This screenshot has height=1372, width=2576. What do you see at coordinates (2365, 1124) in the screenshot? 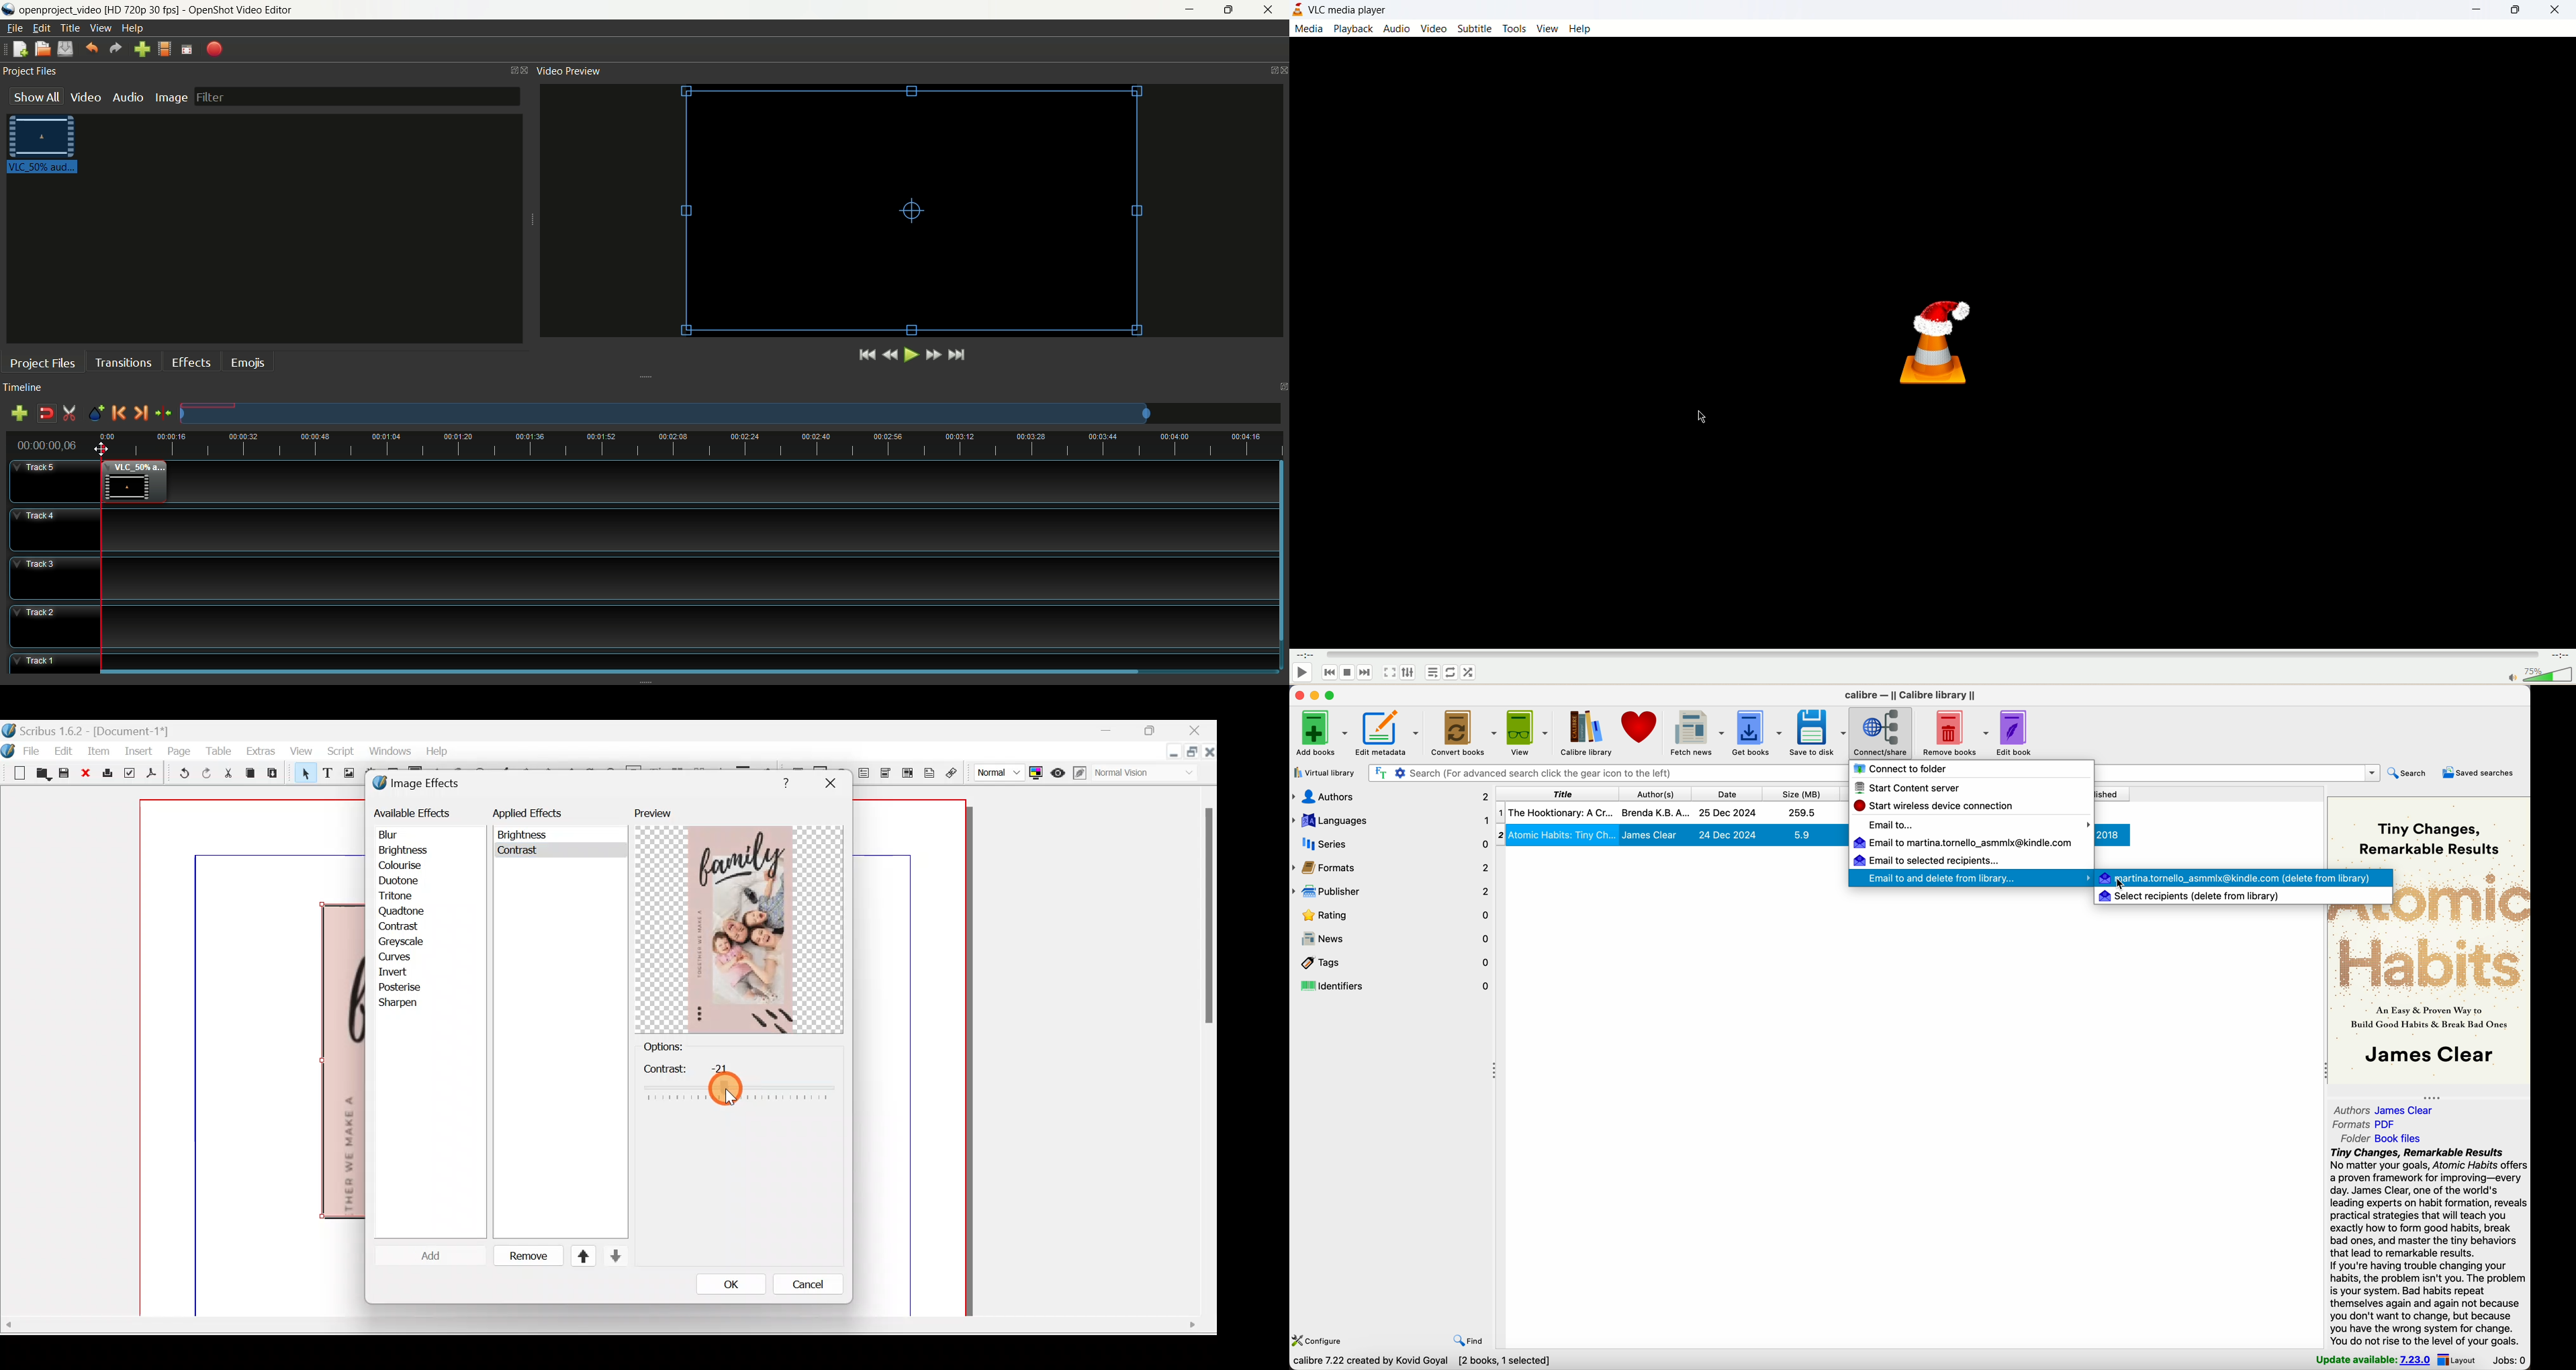
I see `formats` at bounding box center [2365, 1124].